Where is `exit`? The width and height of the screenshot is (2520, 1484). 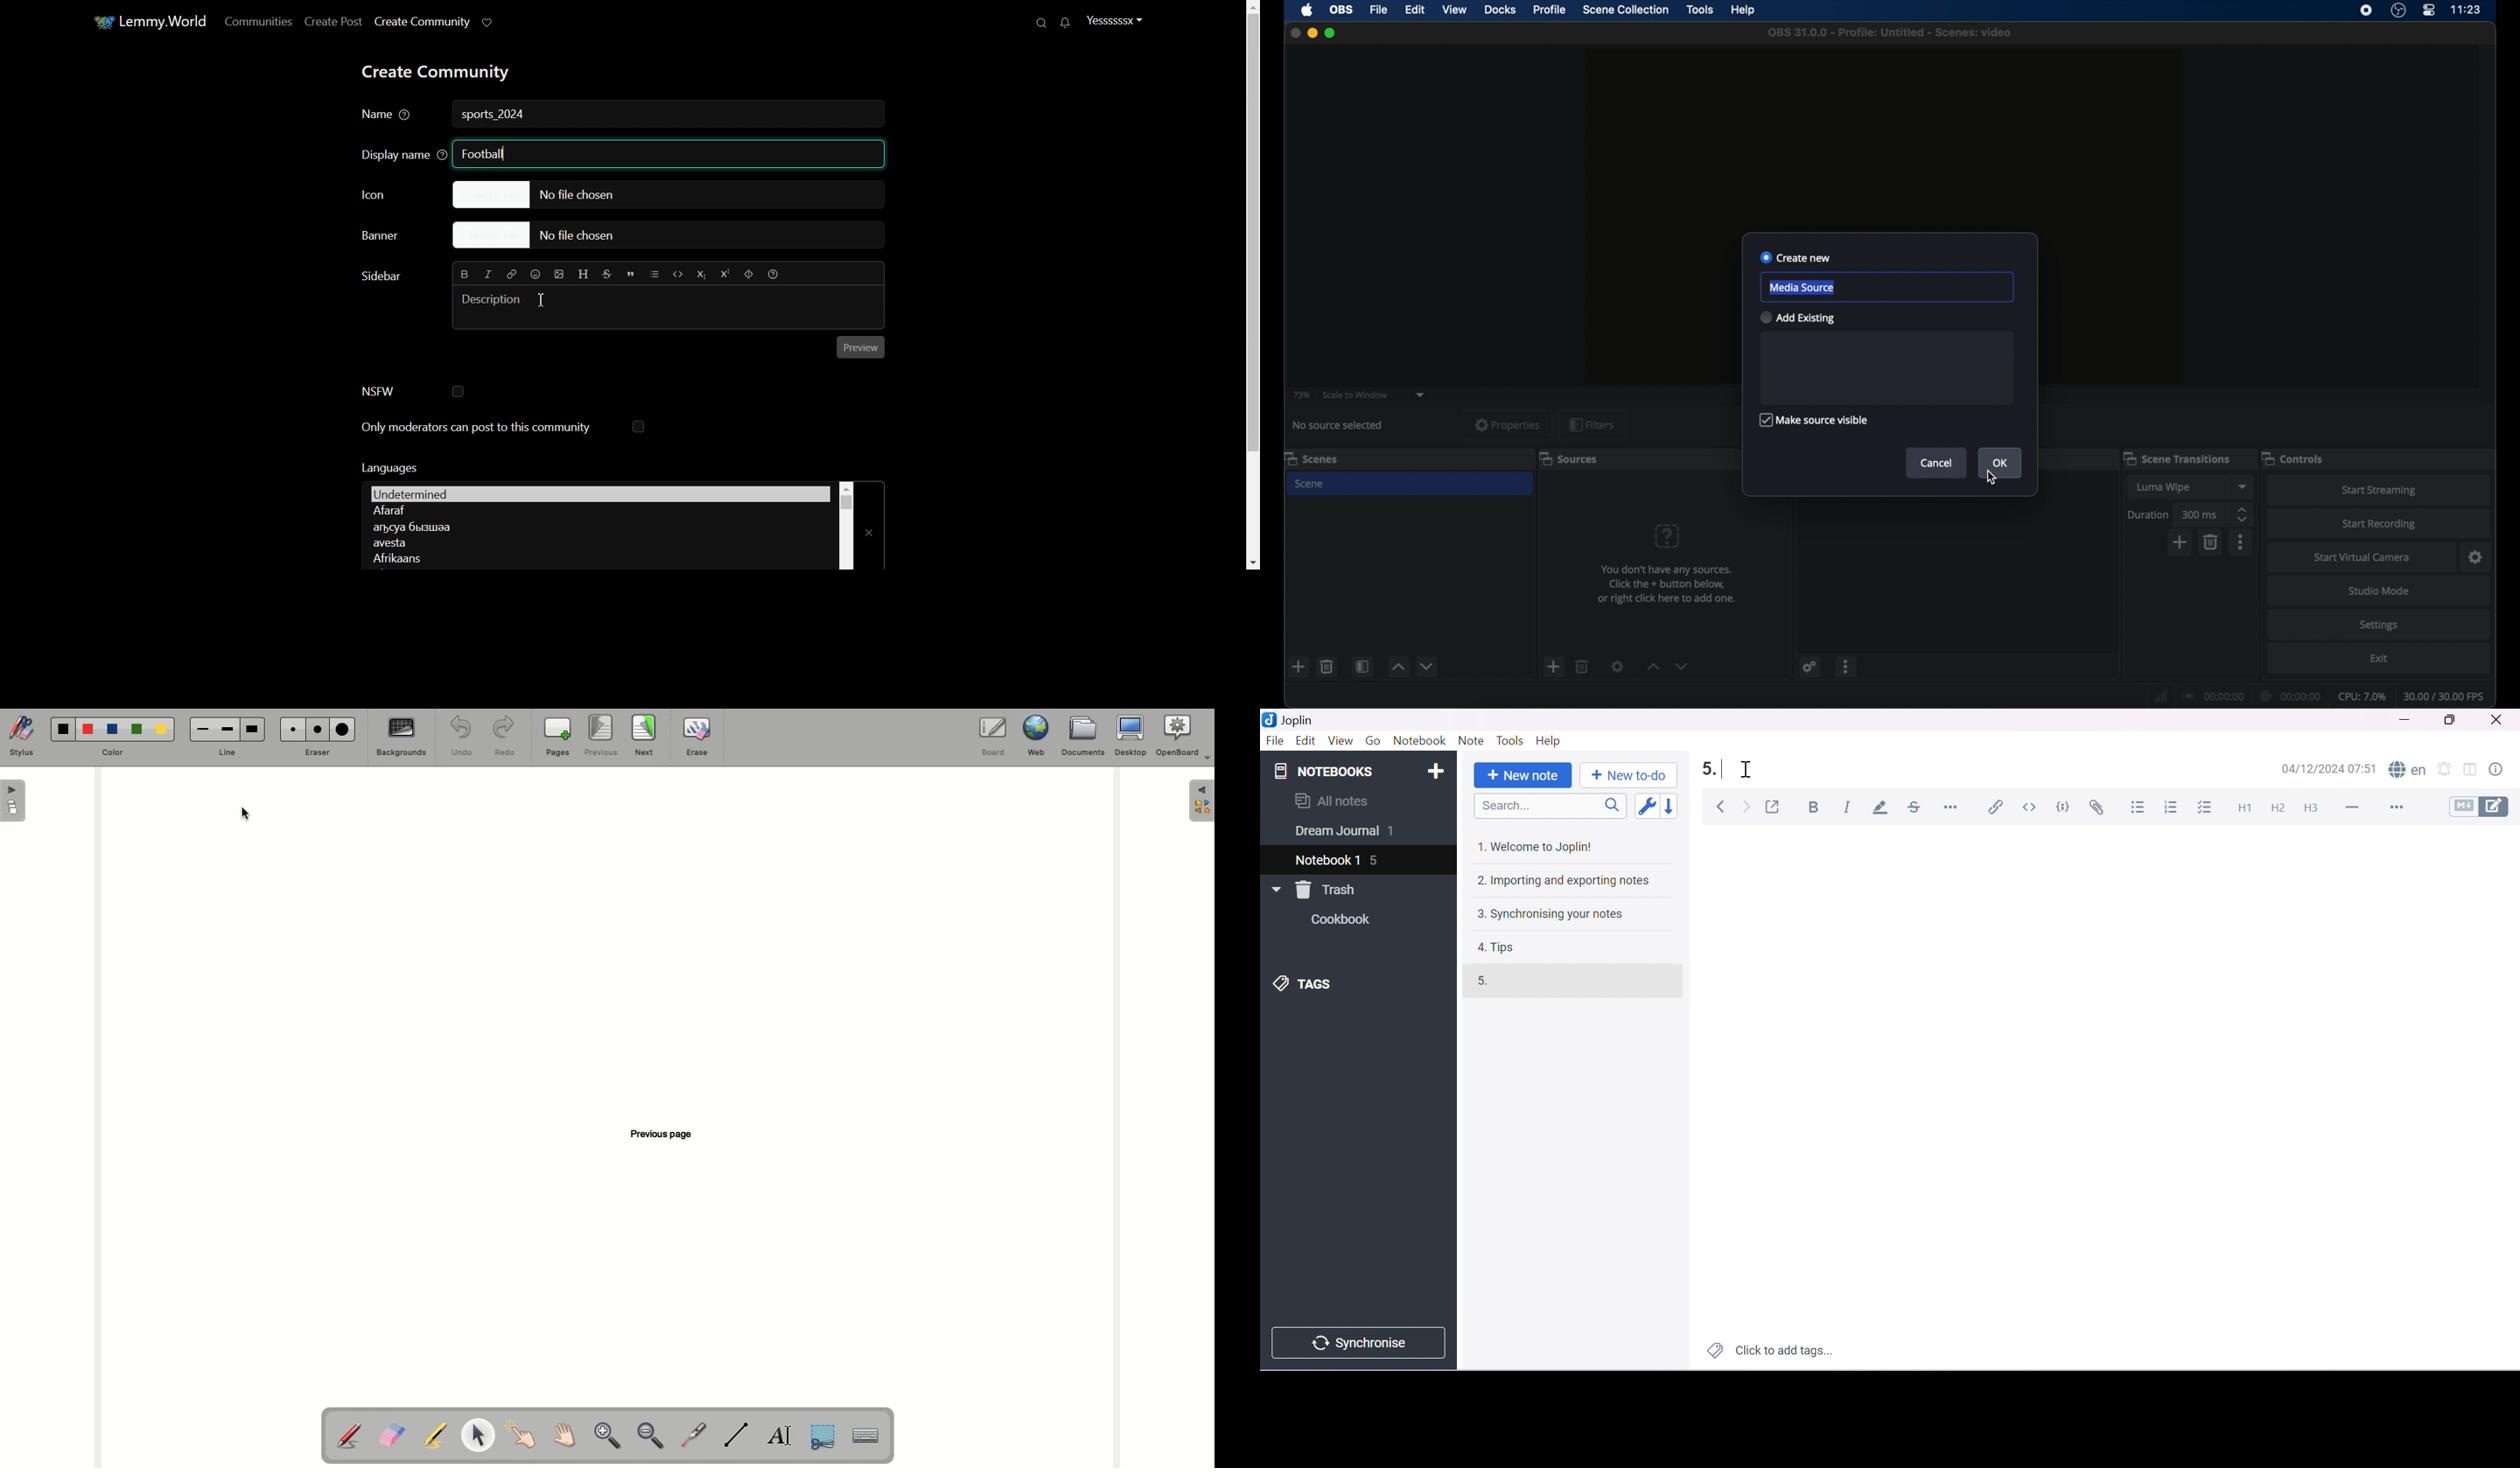 exit is located at coordinates (2380, 659).